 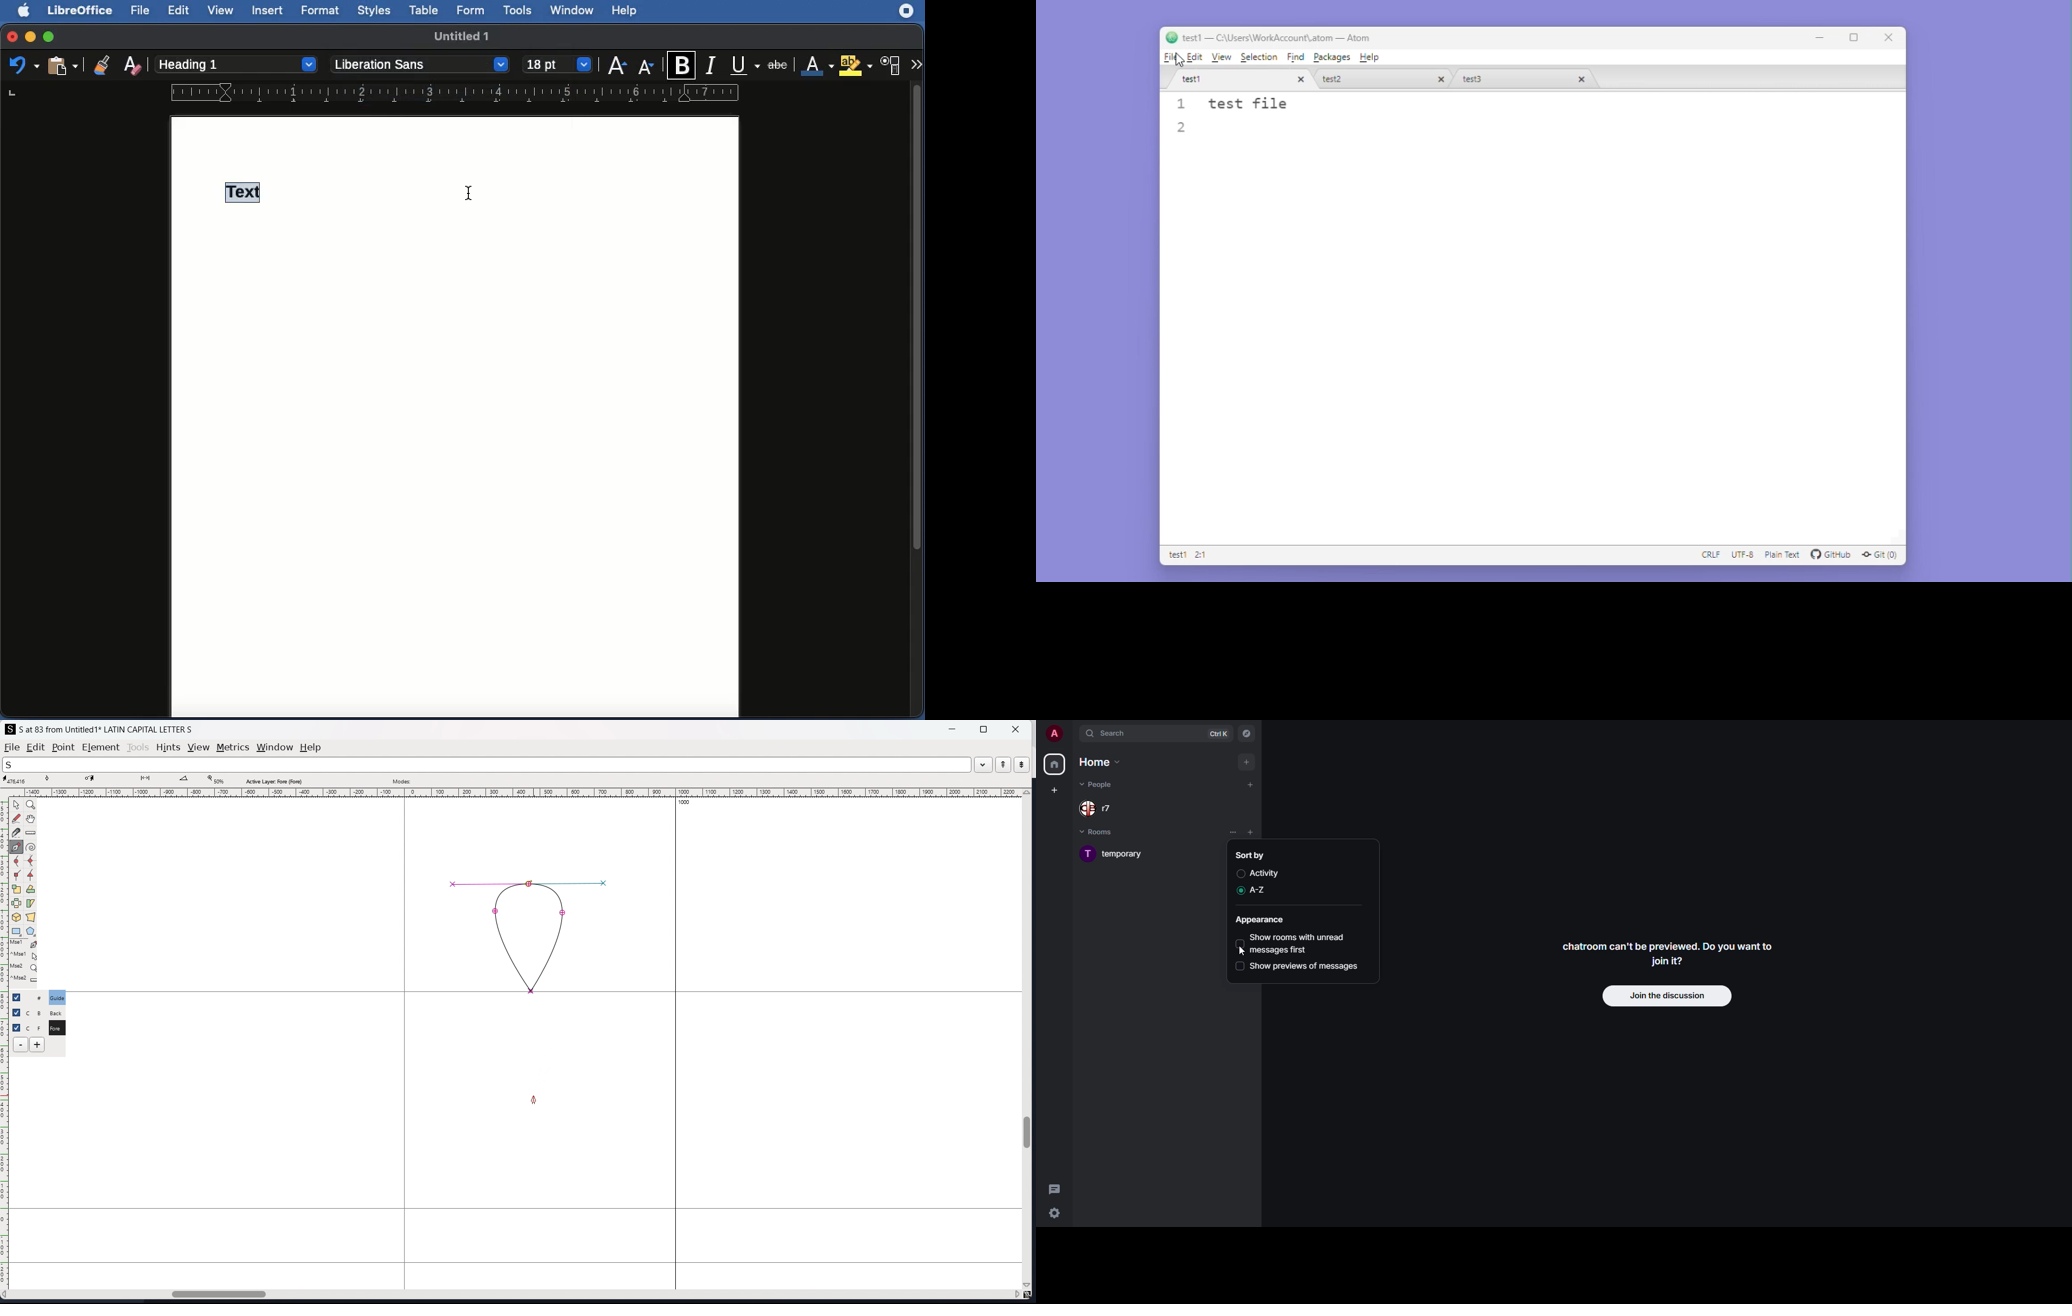 What do you see at coordinates (101, 63) in the screenshot?
I see `Clone formatting` at bounding box center [101, 63].